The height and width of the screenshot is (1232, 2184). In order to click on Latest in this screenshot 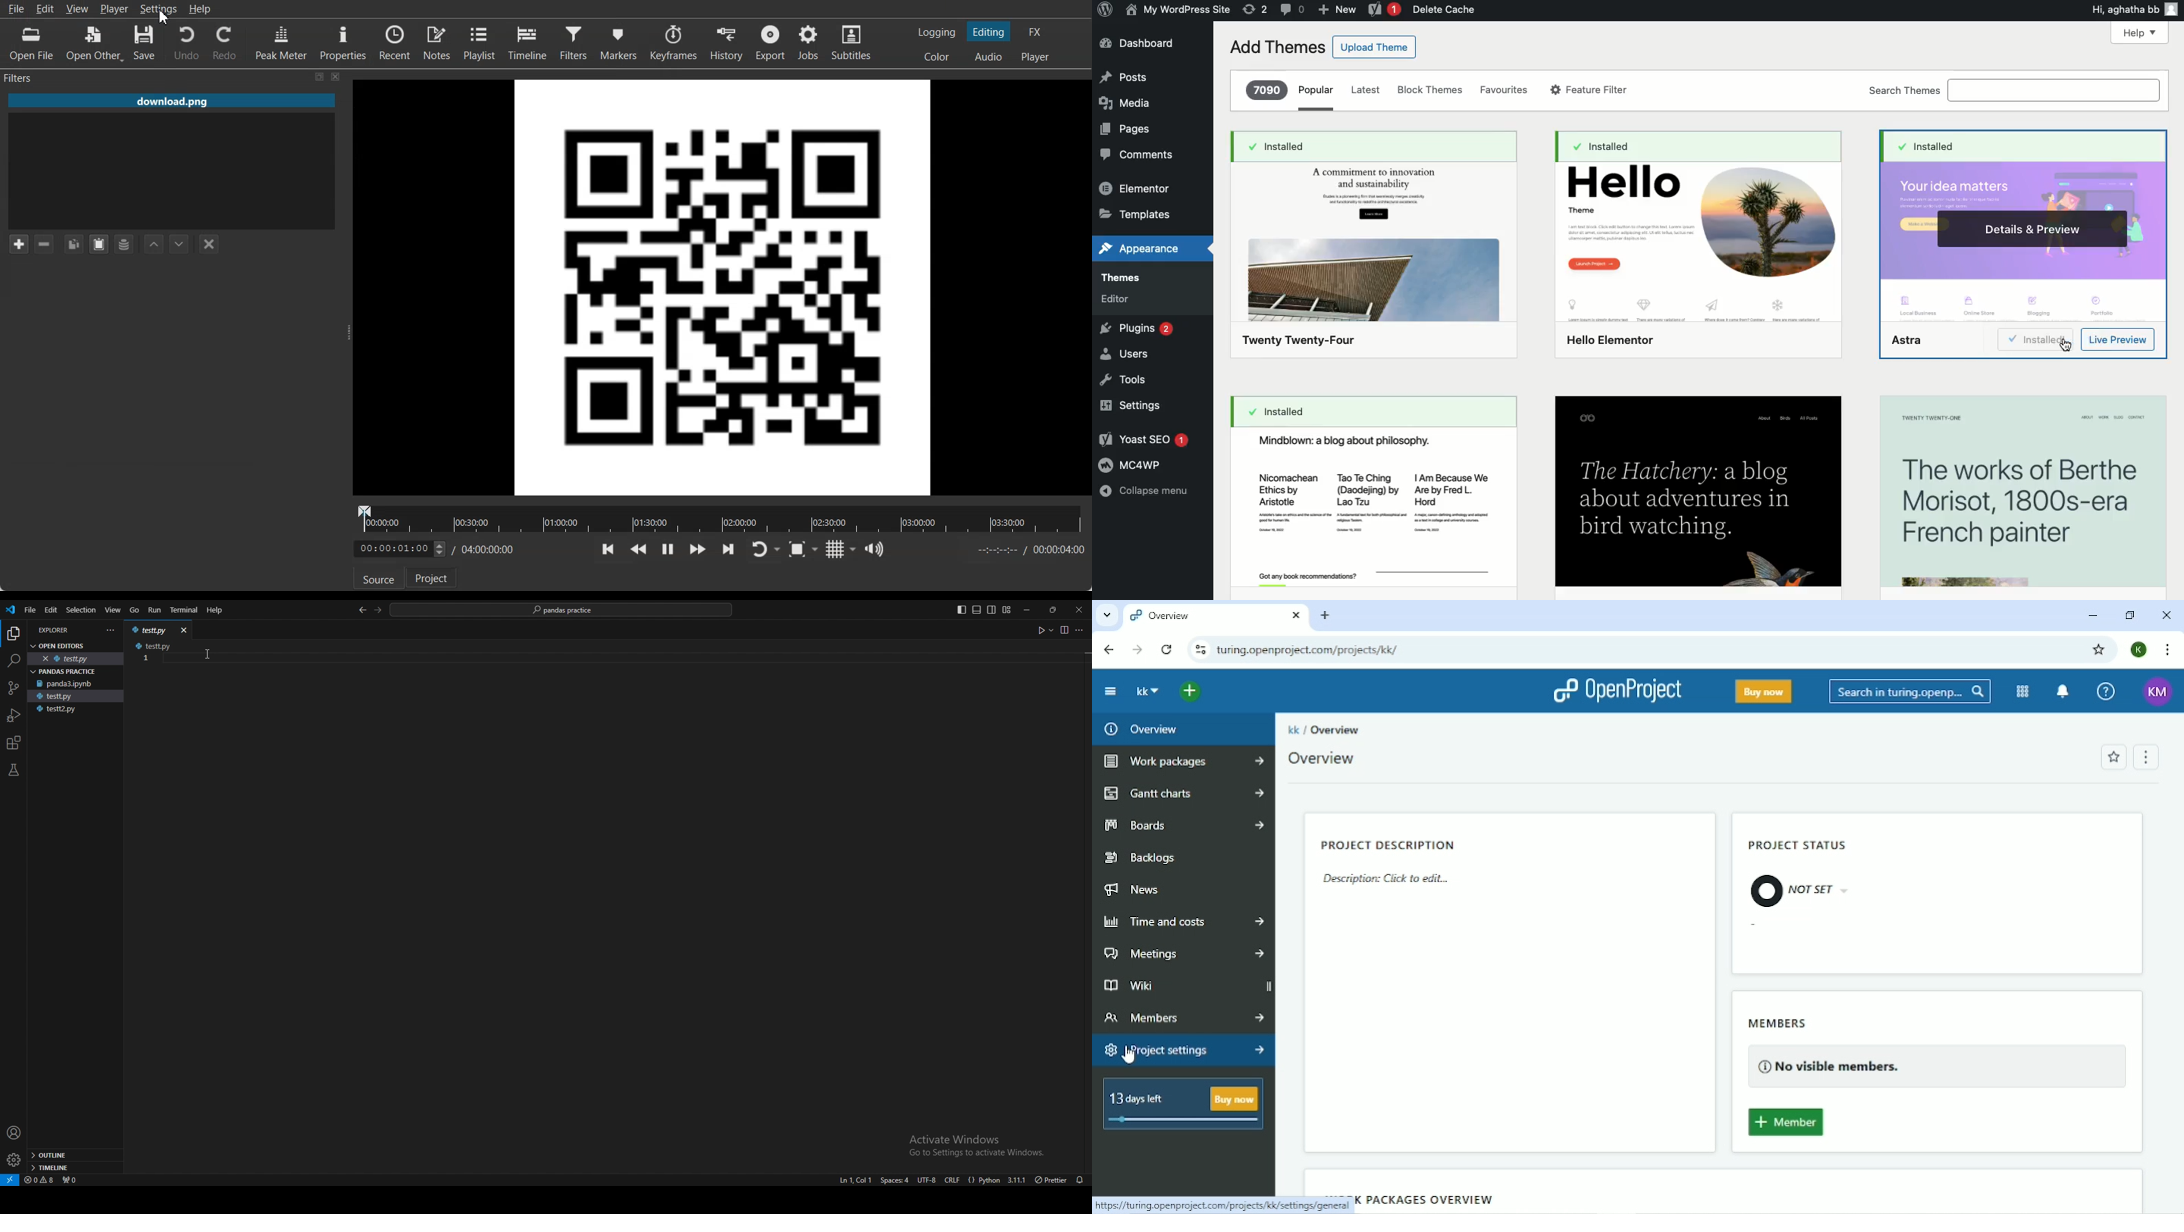, I will do `click(1366, 90)`.